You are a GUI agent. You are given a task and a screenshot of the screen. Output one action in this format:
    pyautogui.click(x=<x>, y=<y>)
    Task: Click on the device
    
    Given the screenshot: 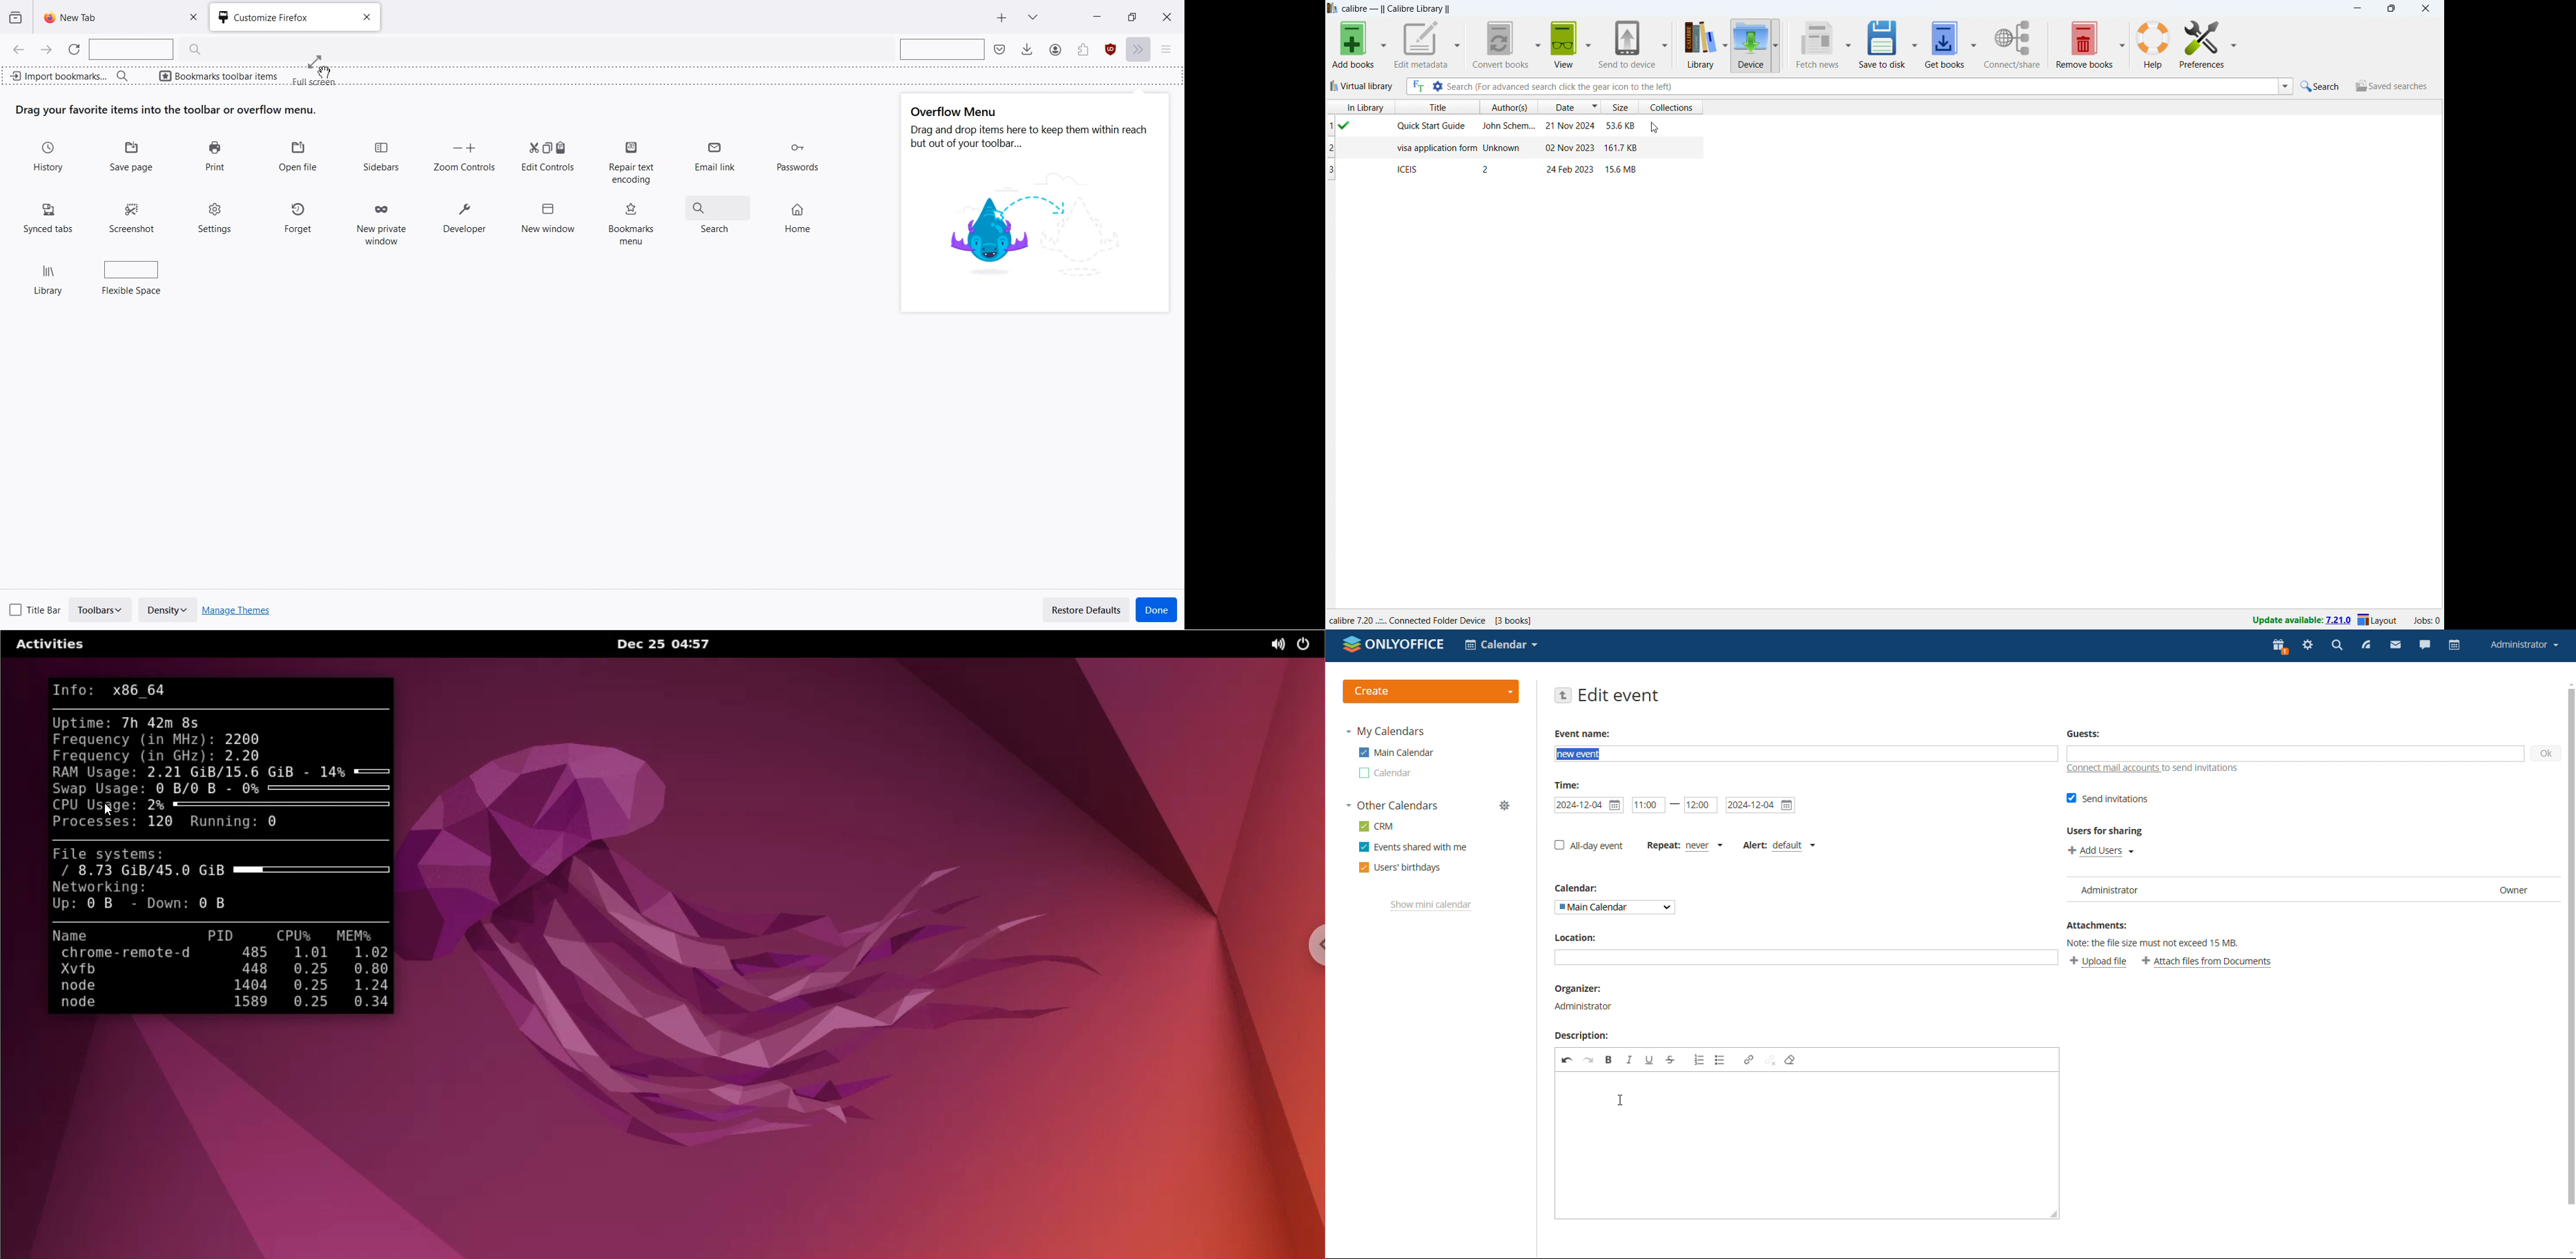 What is the action you would take?
    pyautogui.click(x=1750, y=45)
    